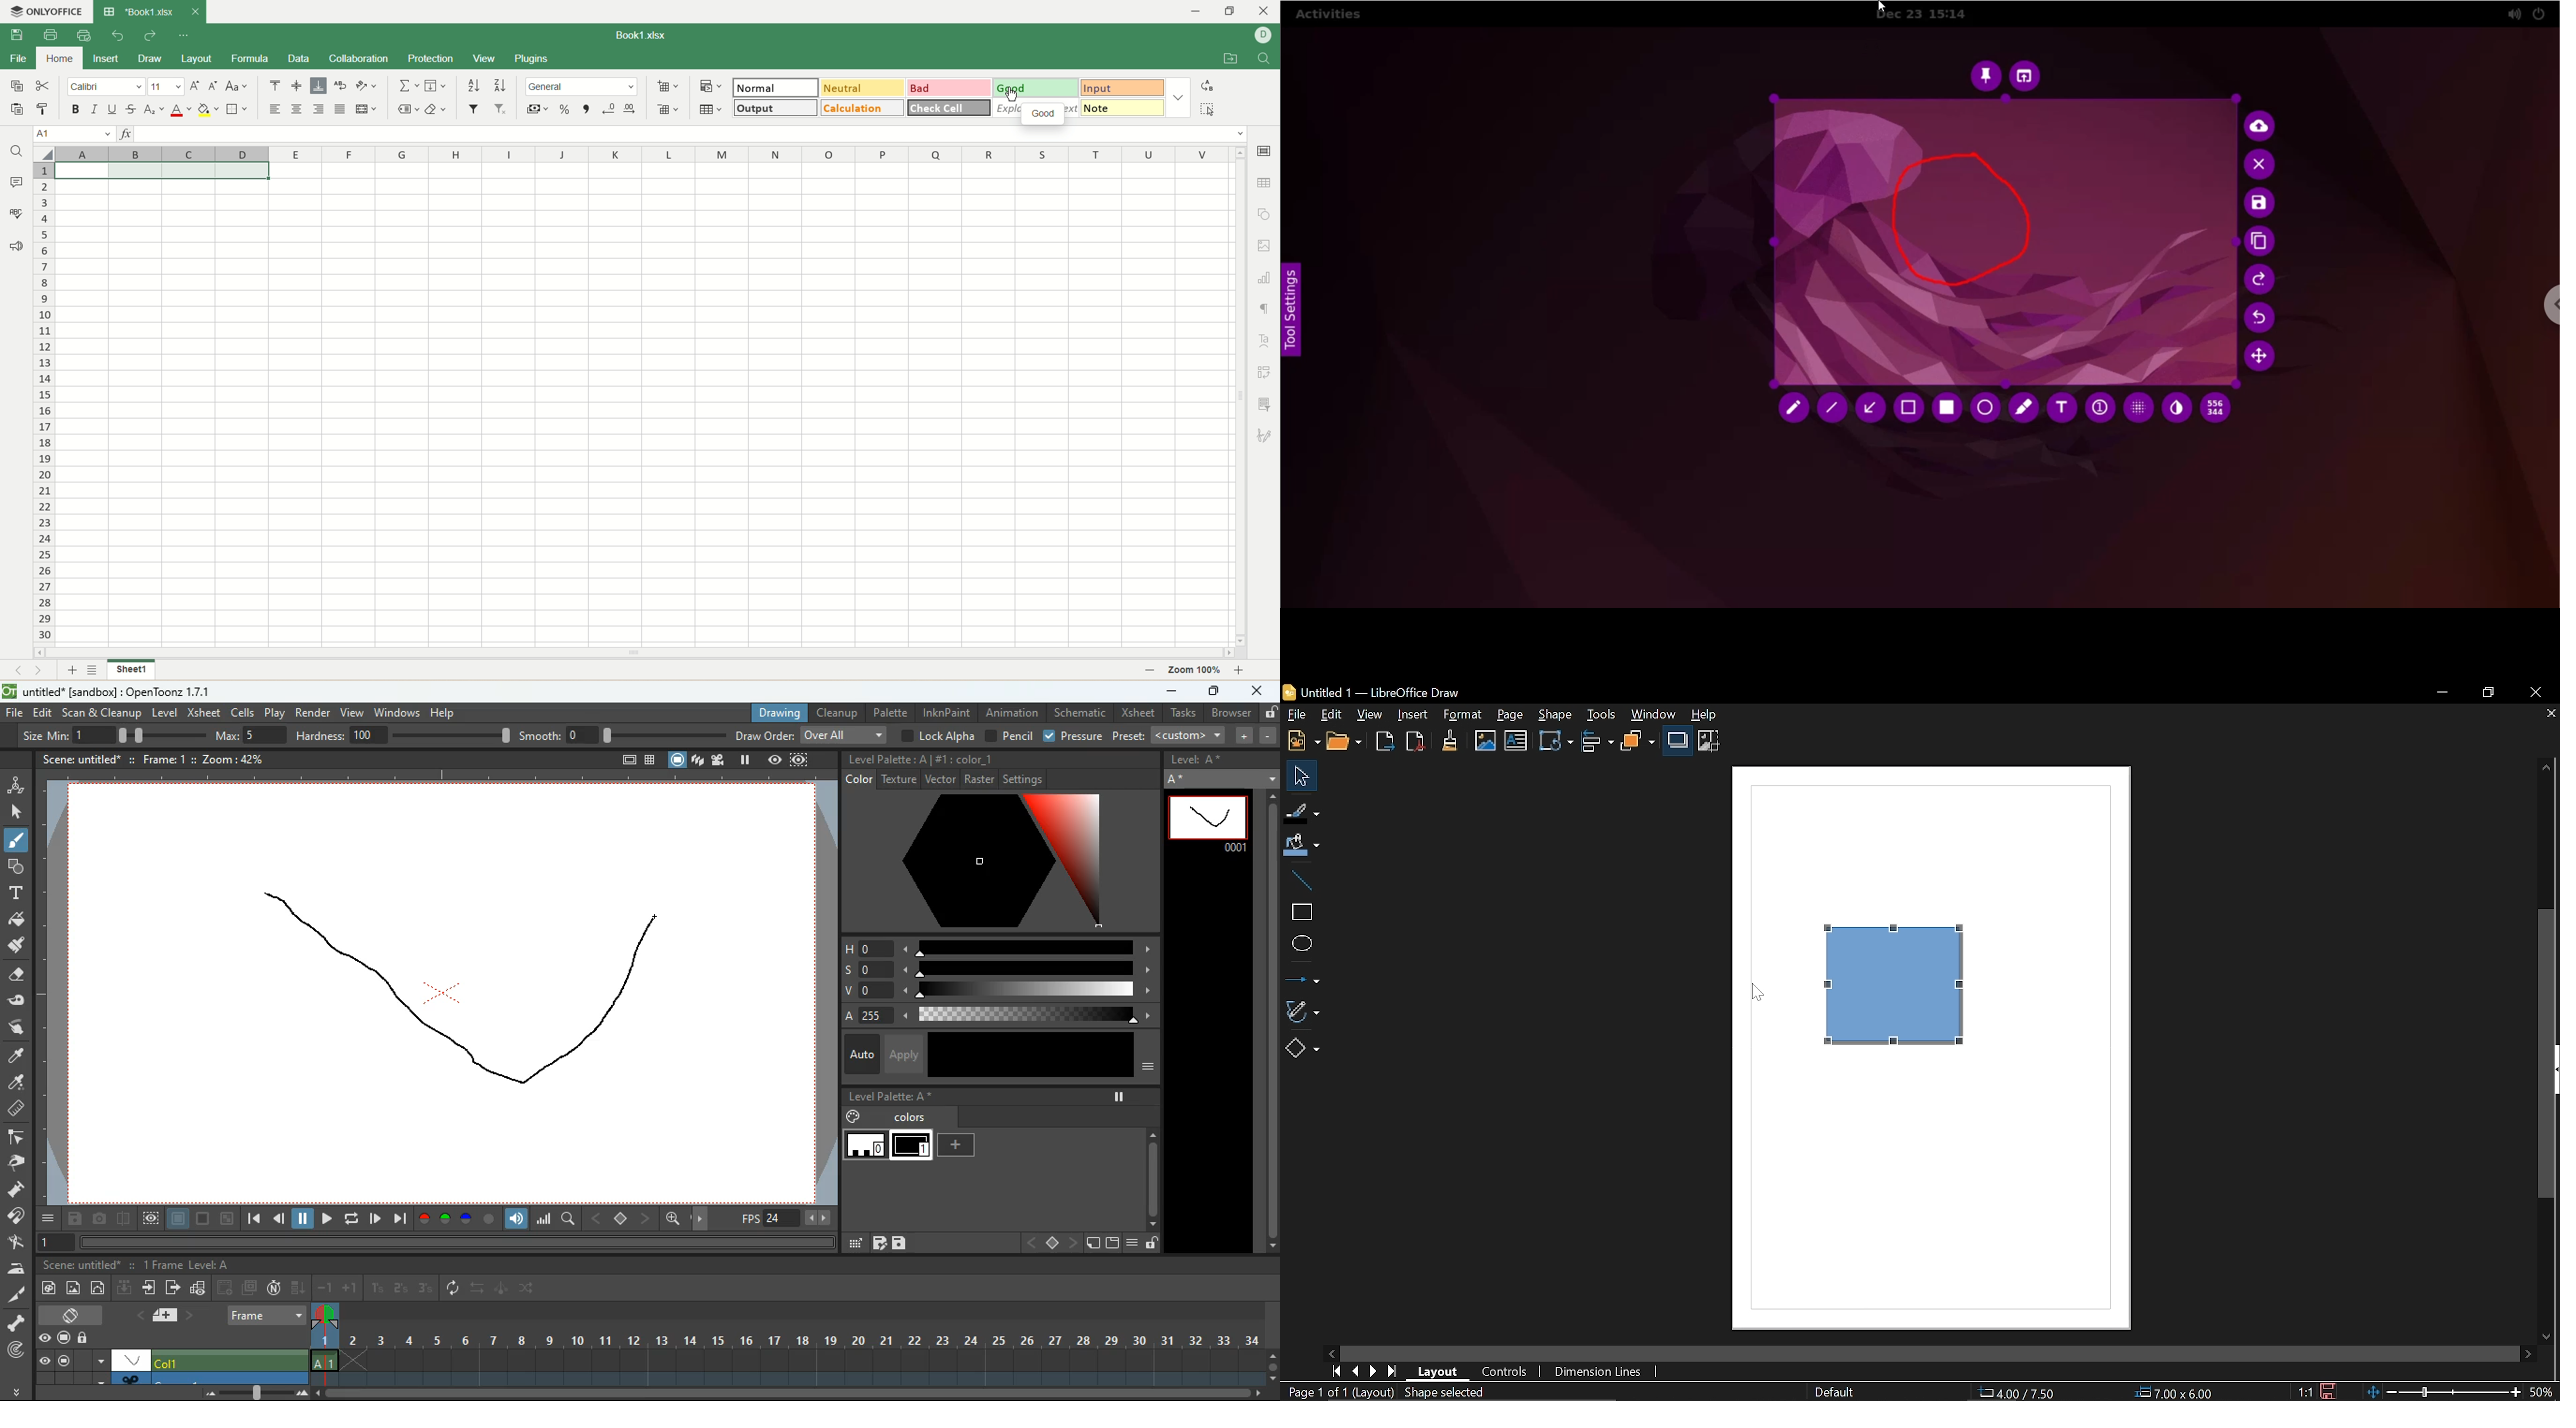 The image size is (2576, 1428). I want to click on Open, so click(1344, 742).